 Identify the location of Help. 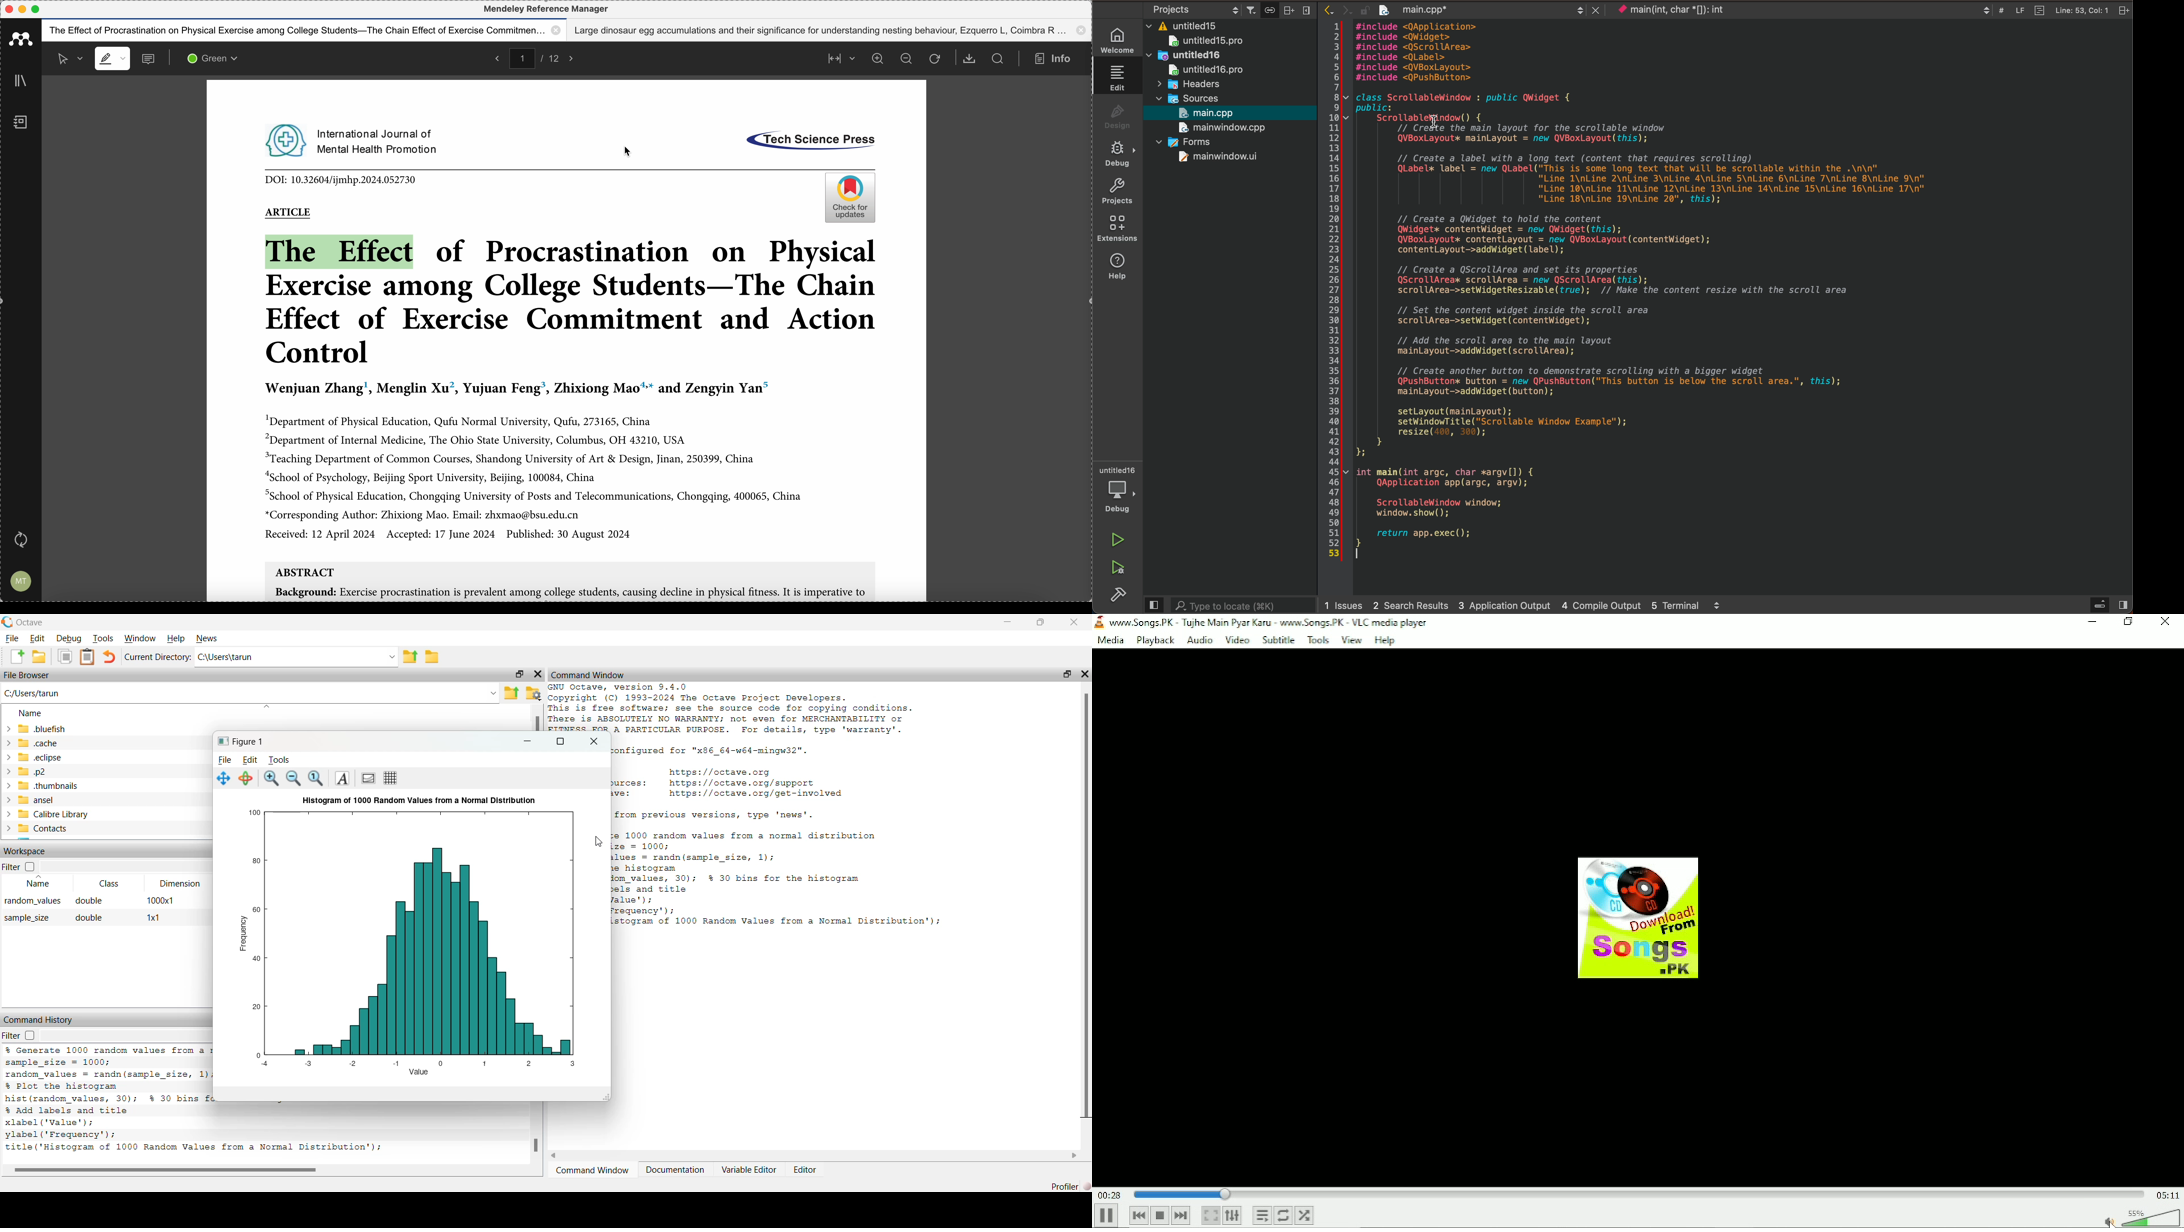
(1387, 641).